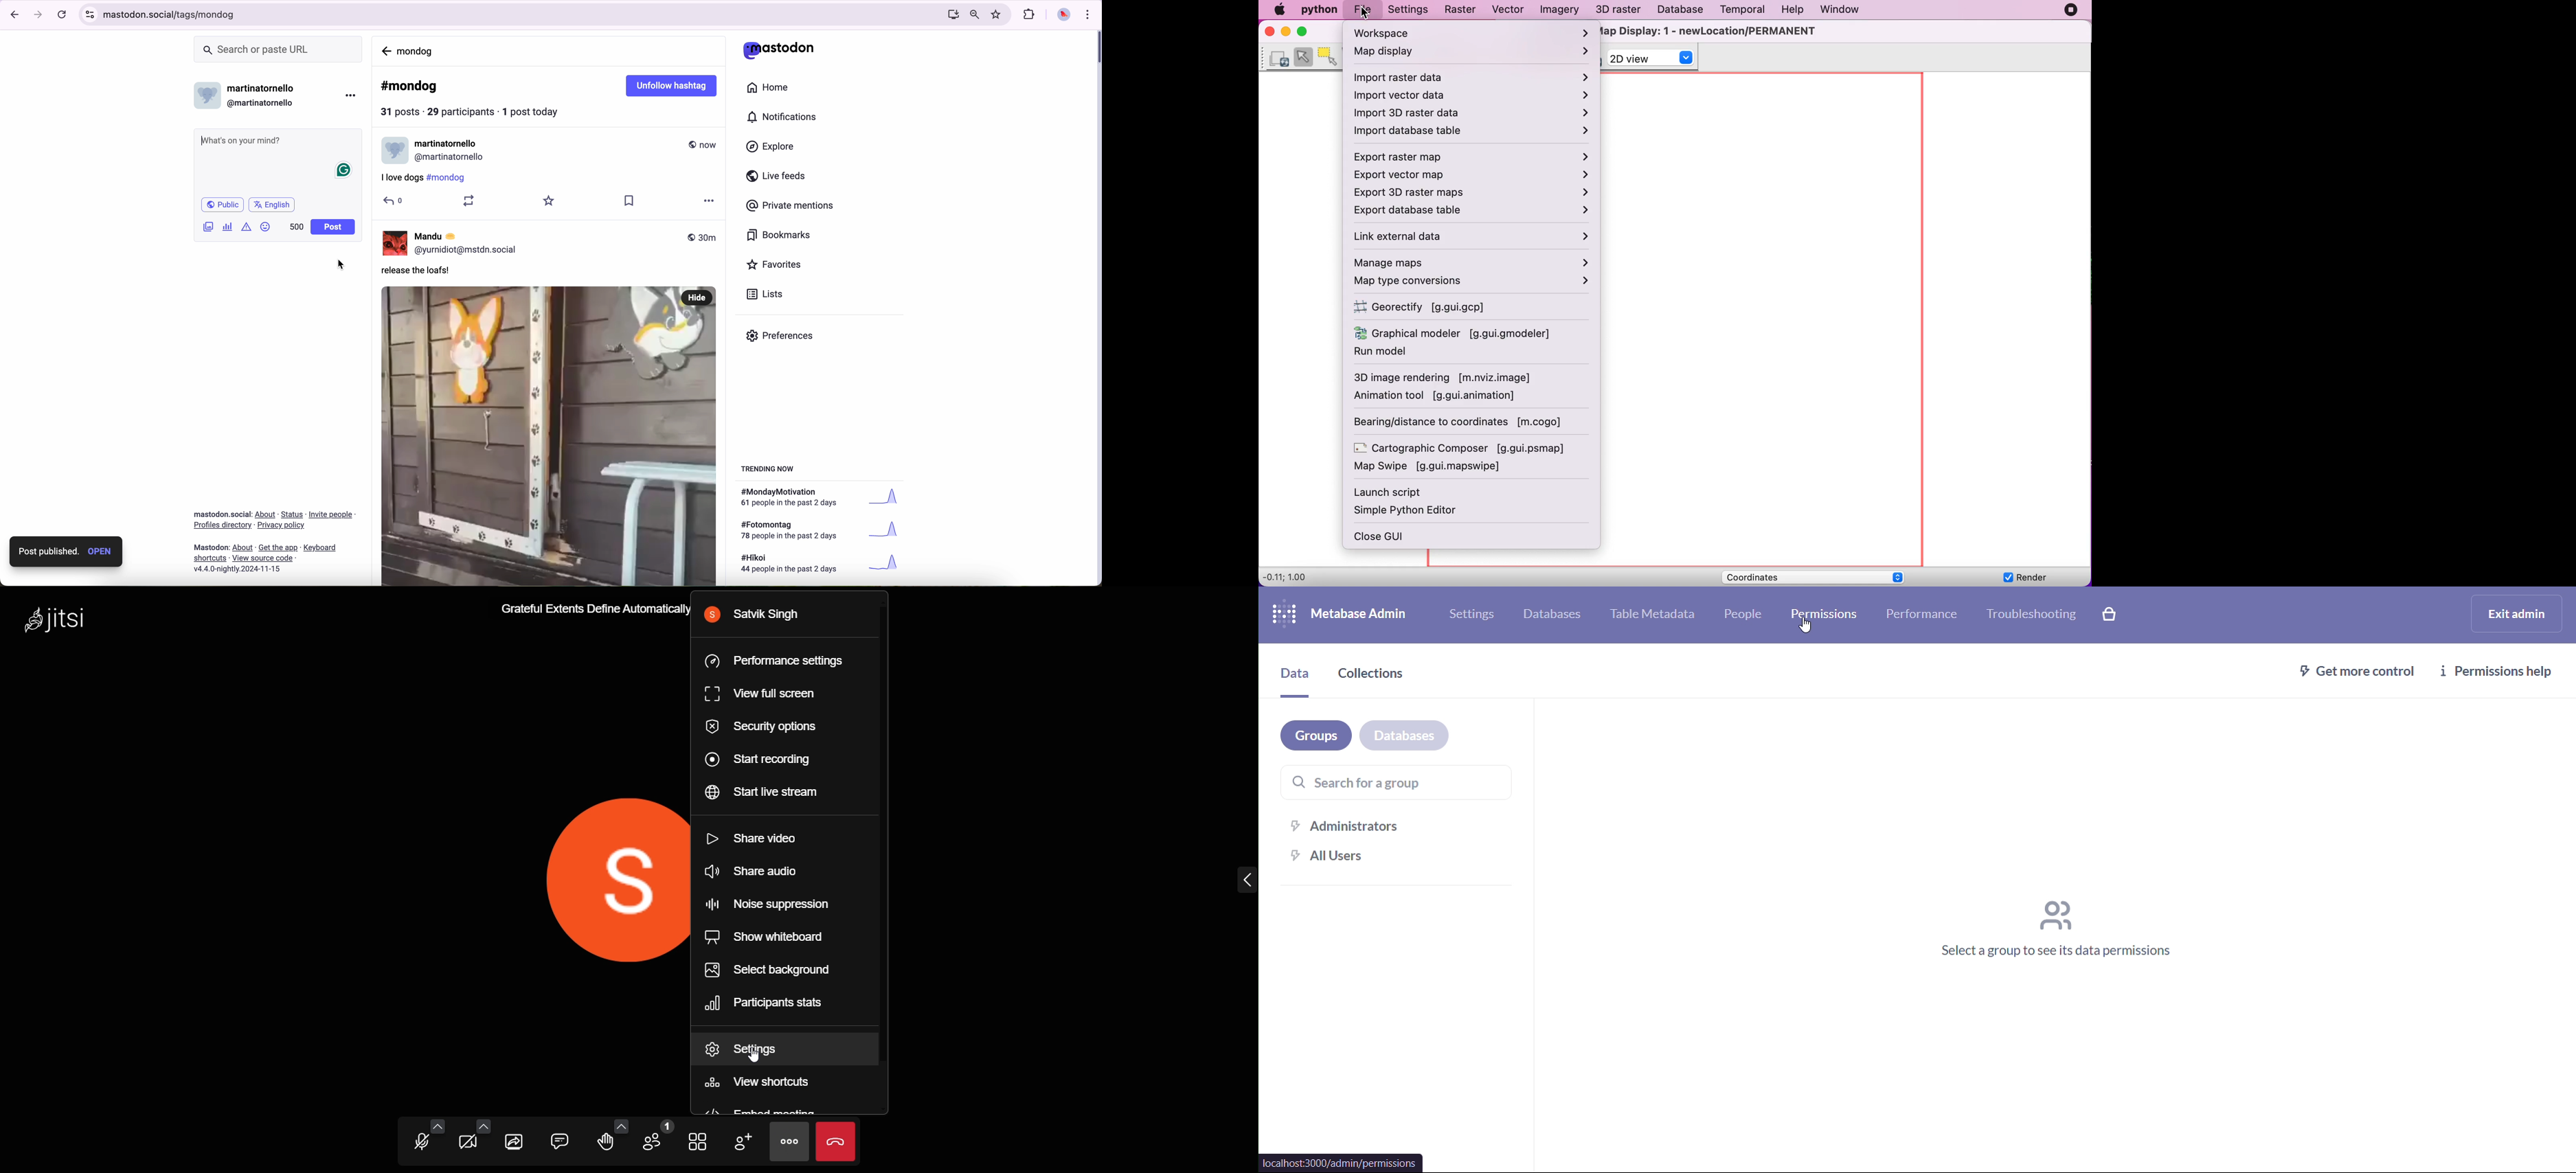  I want to click on more options, so click(350, 97).